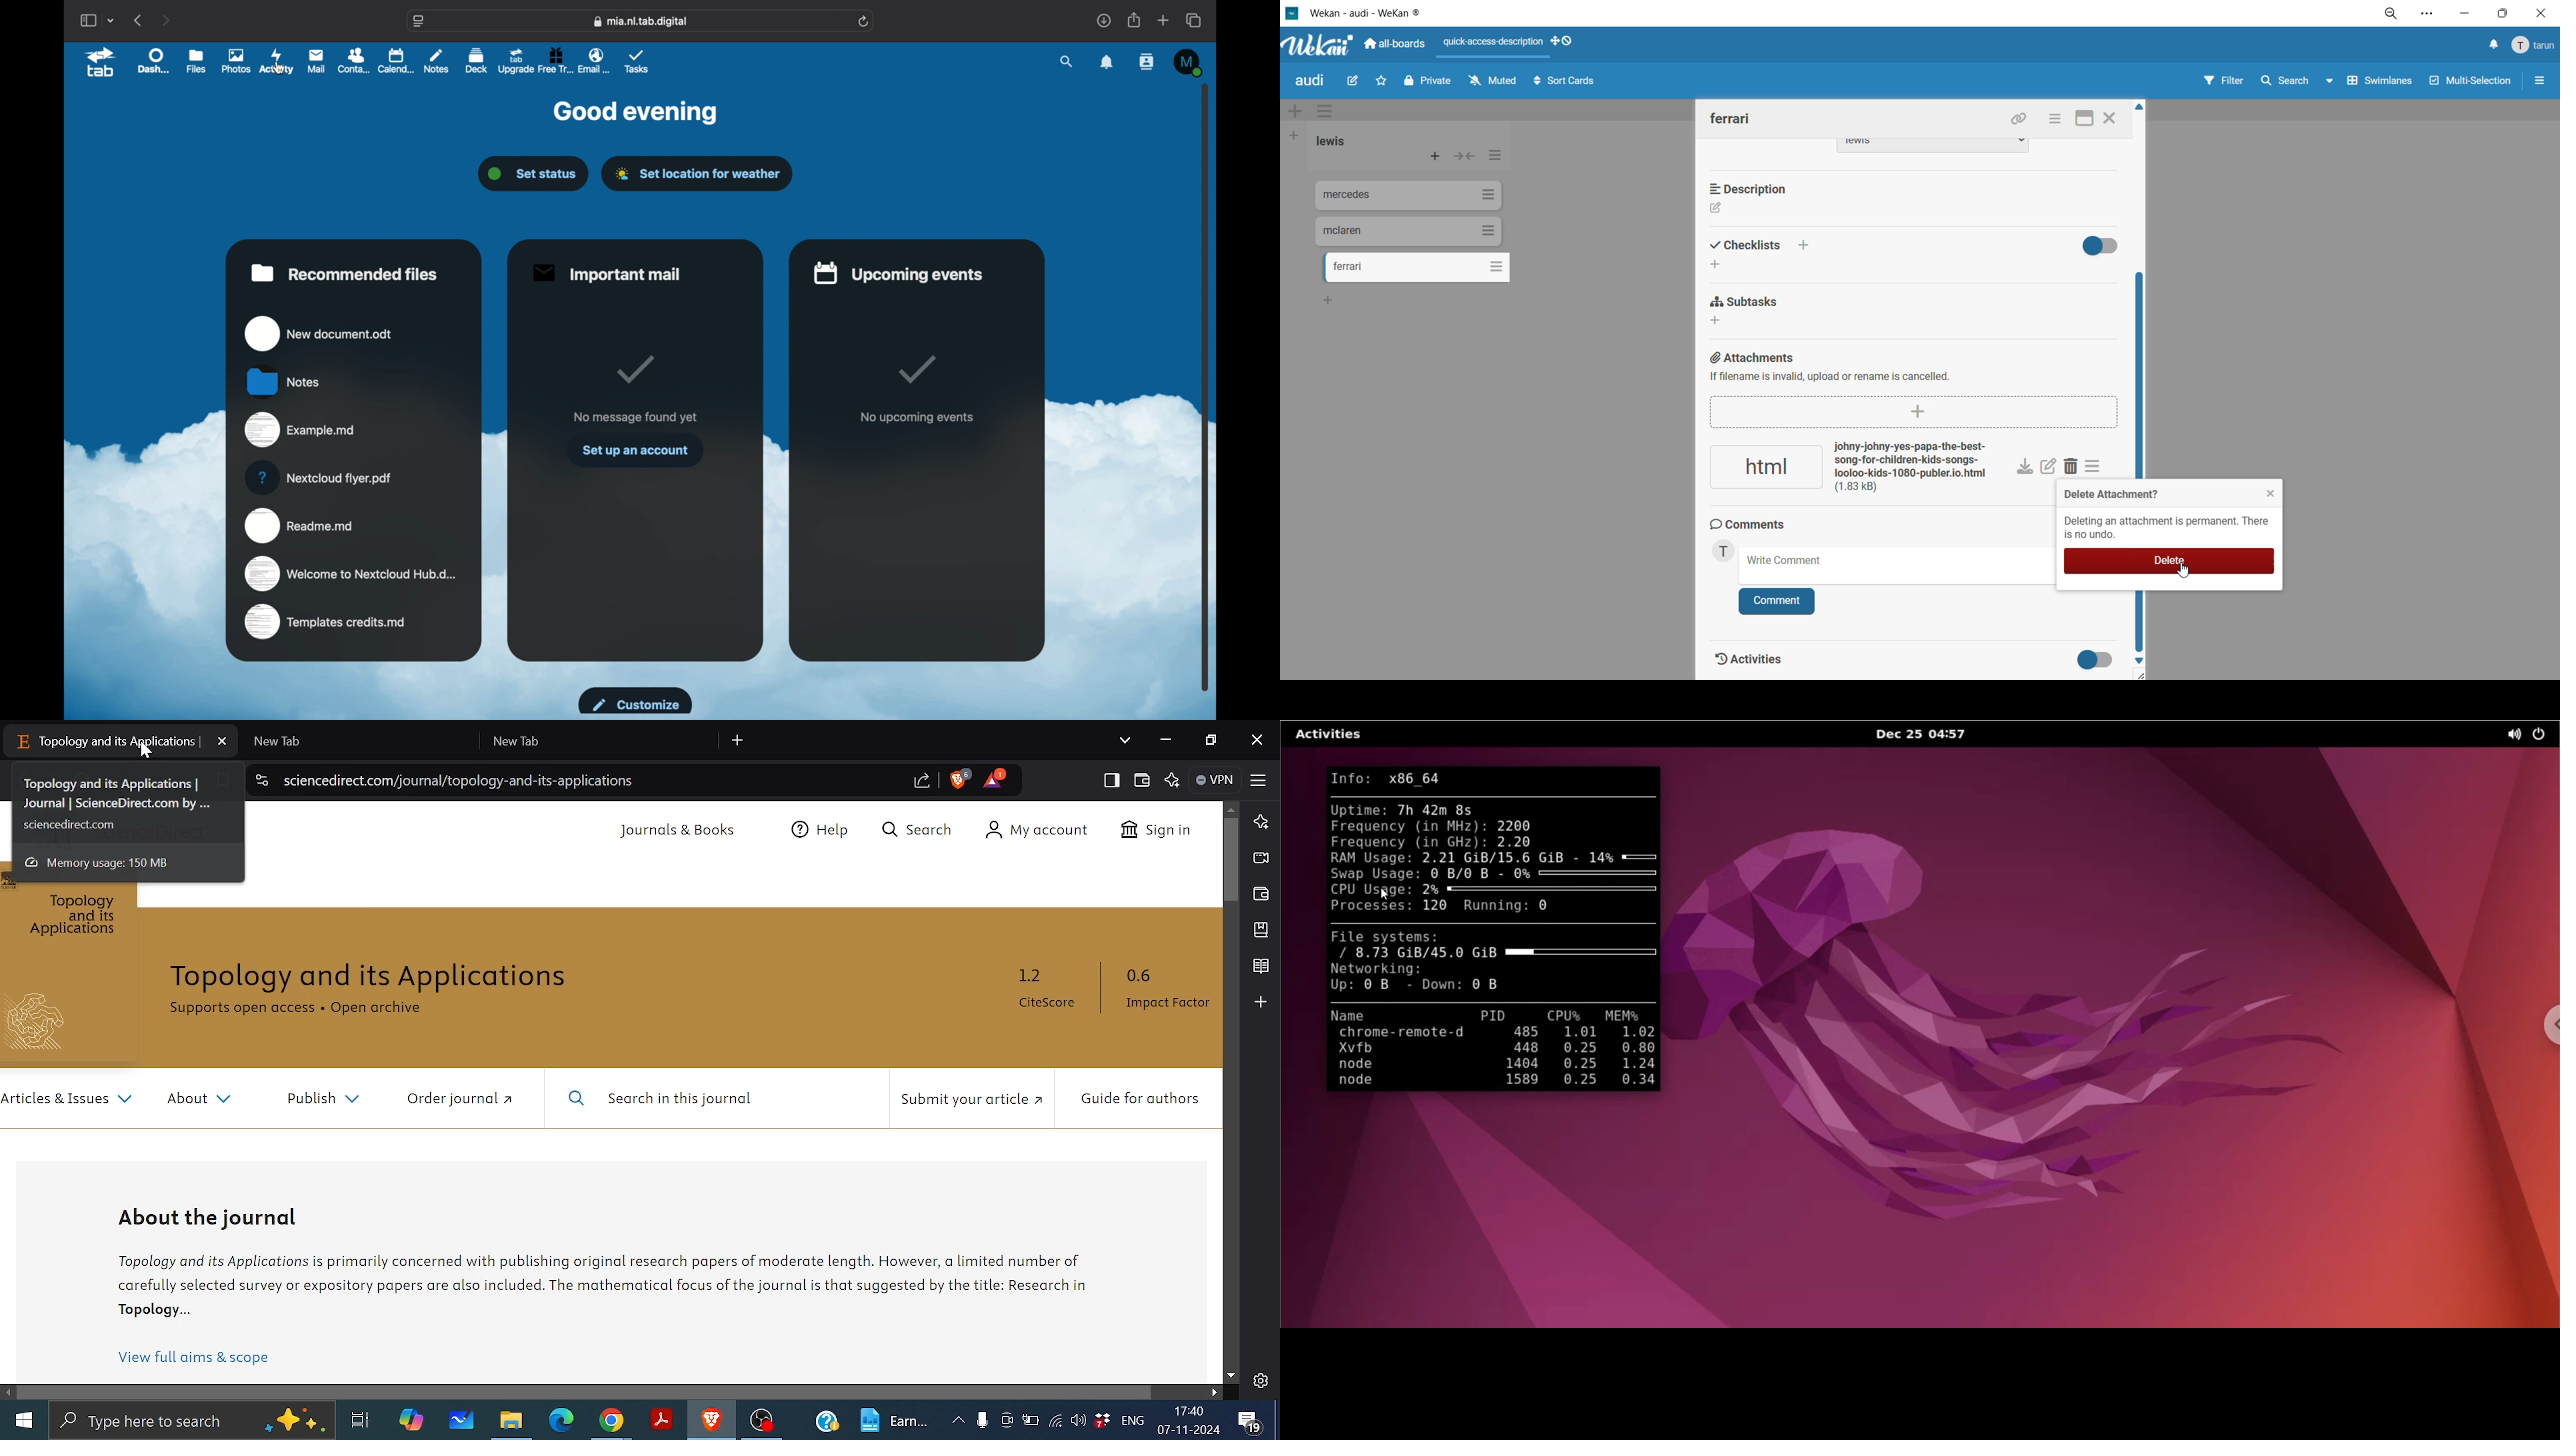 The width and height of the screenshot is (2576, 1456). I want to click on filter, so click(2227, 83).